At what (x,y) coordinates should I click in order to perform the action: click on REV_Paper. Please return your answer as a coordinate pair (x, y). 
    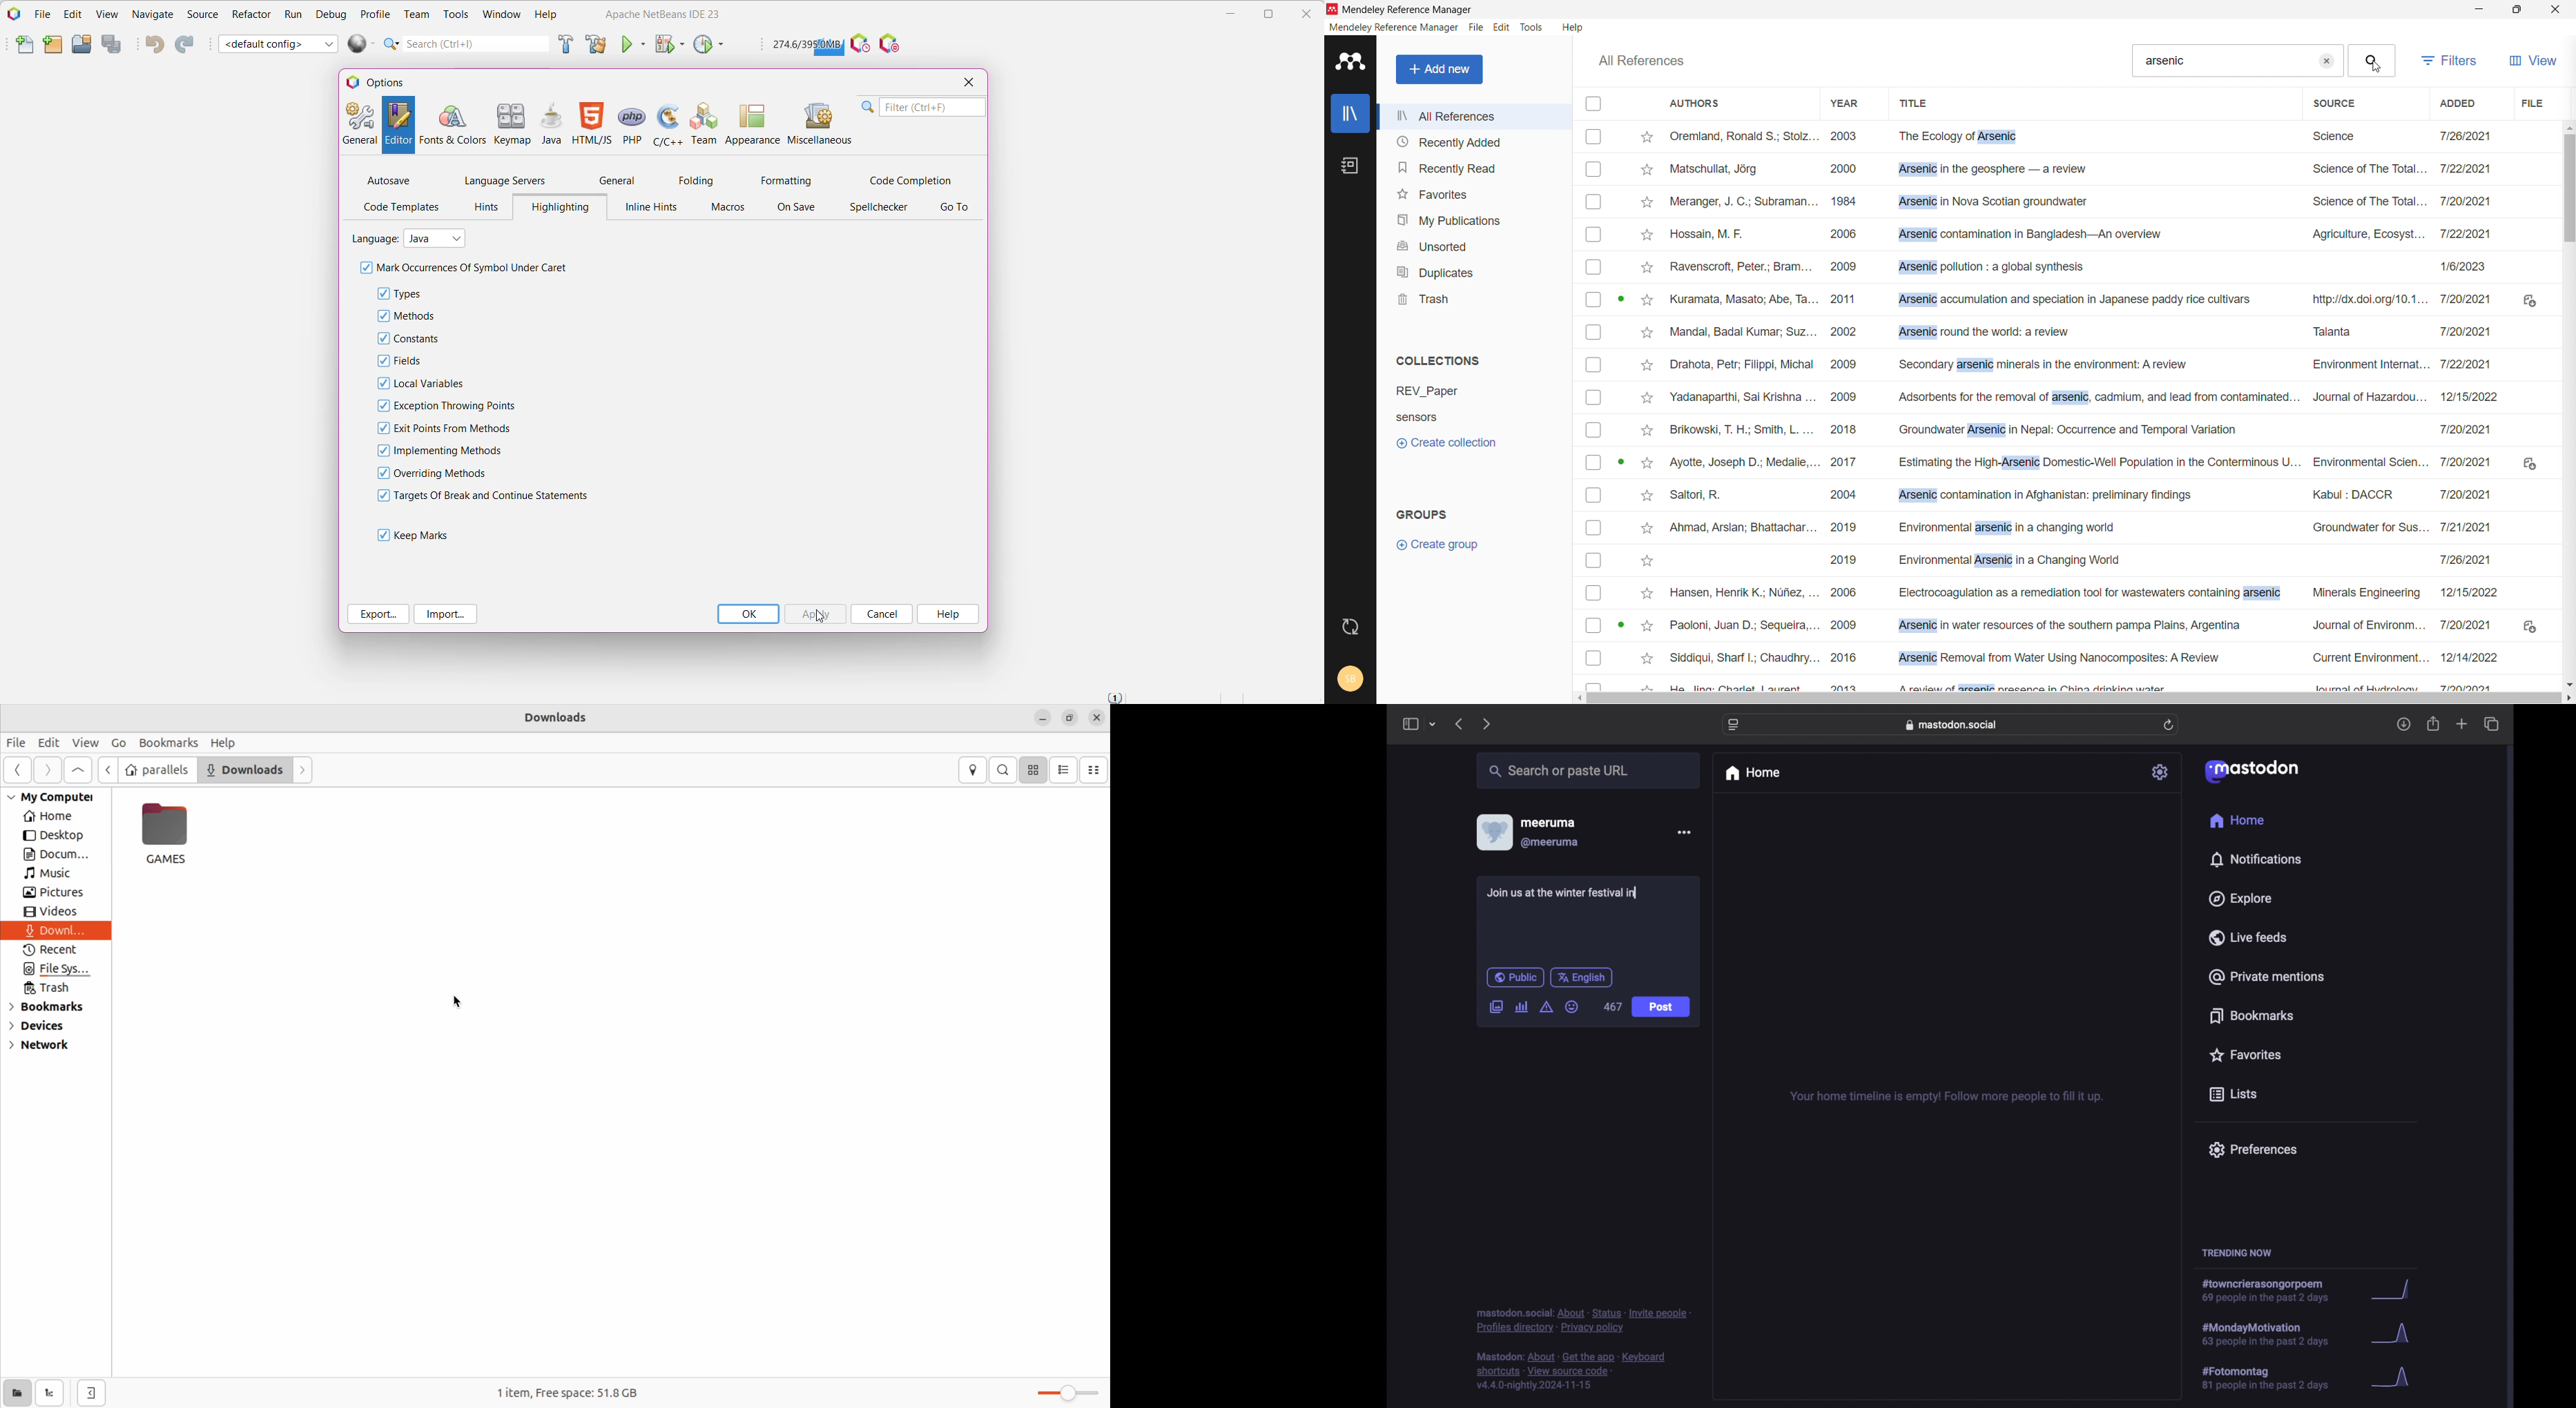
    Looking at the image, I should click on (1460, 392).